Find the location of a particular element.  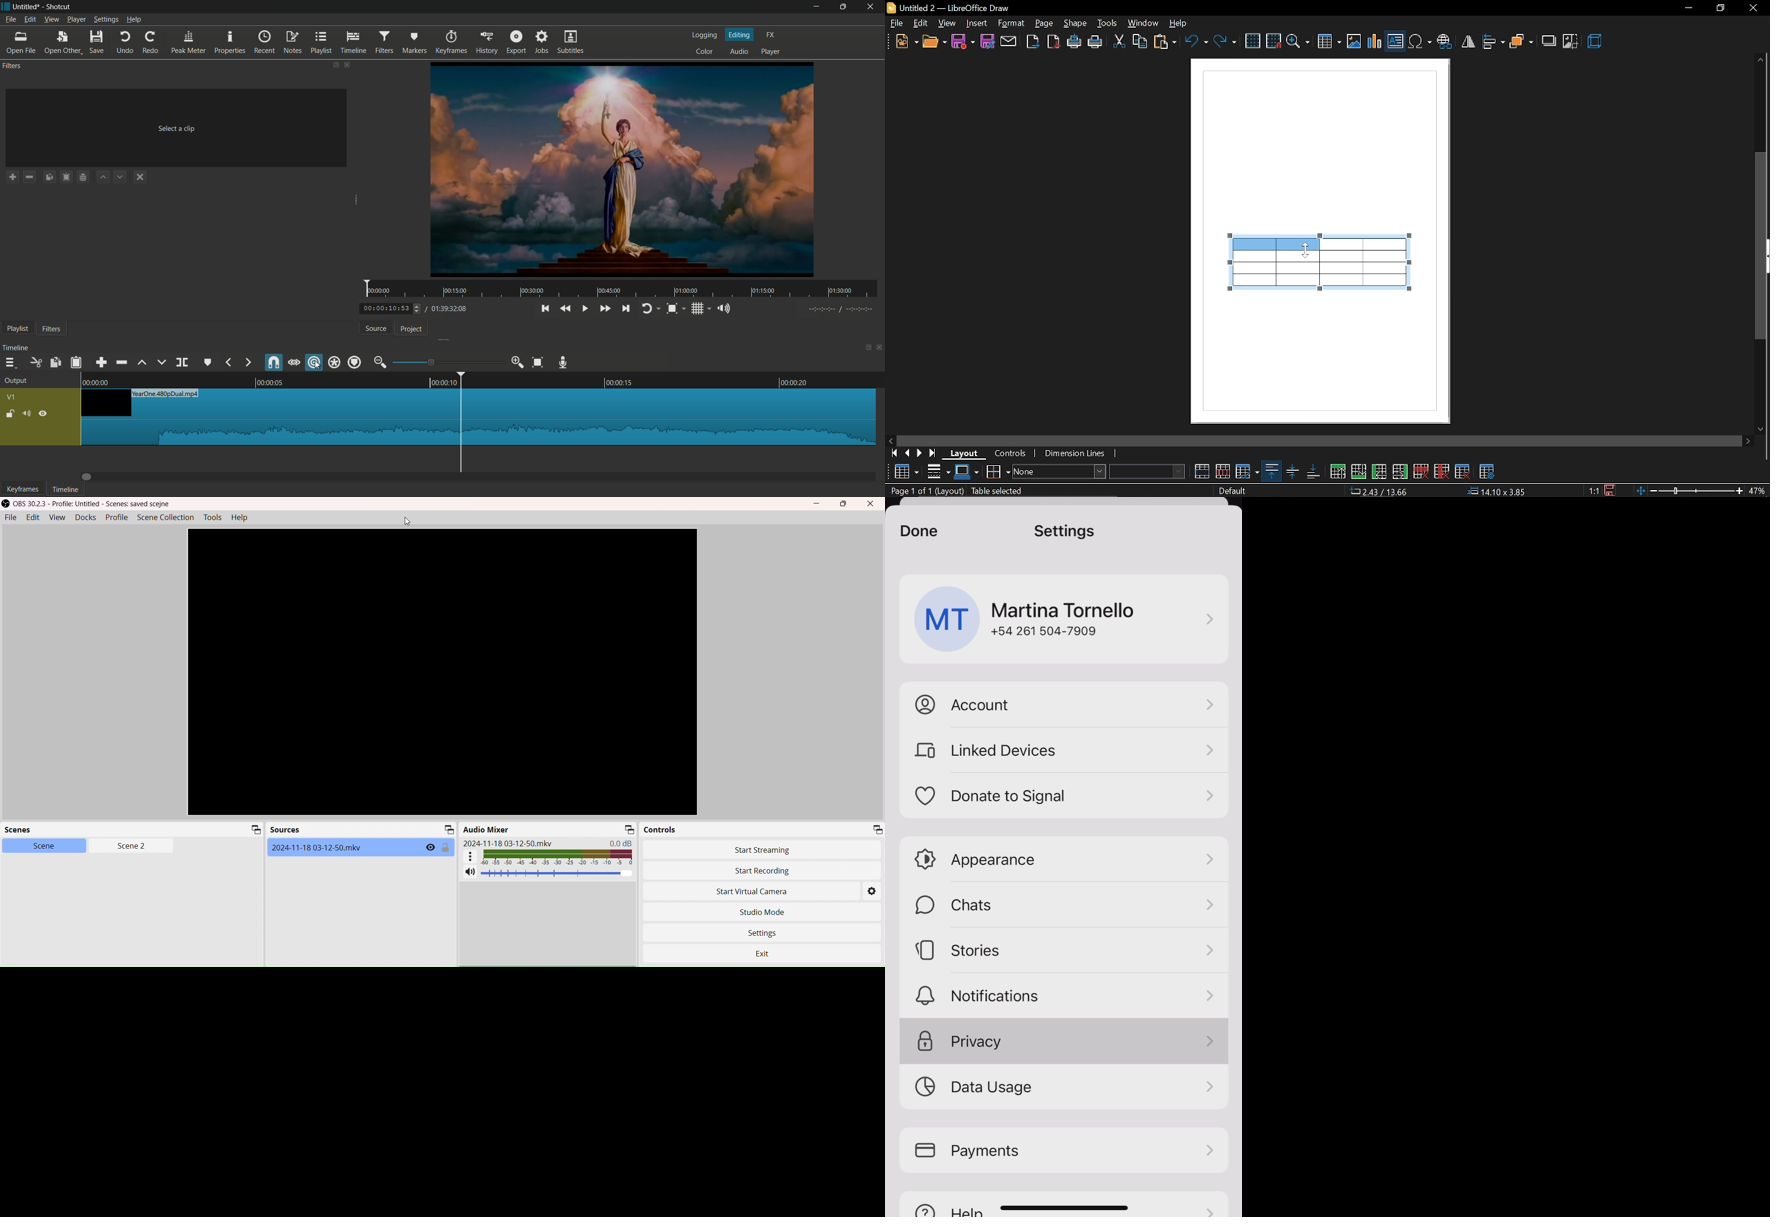

Scene 2 is located at coordinates (127, 846).